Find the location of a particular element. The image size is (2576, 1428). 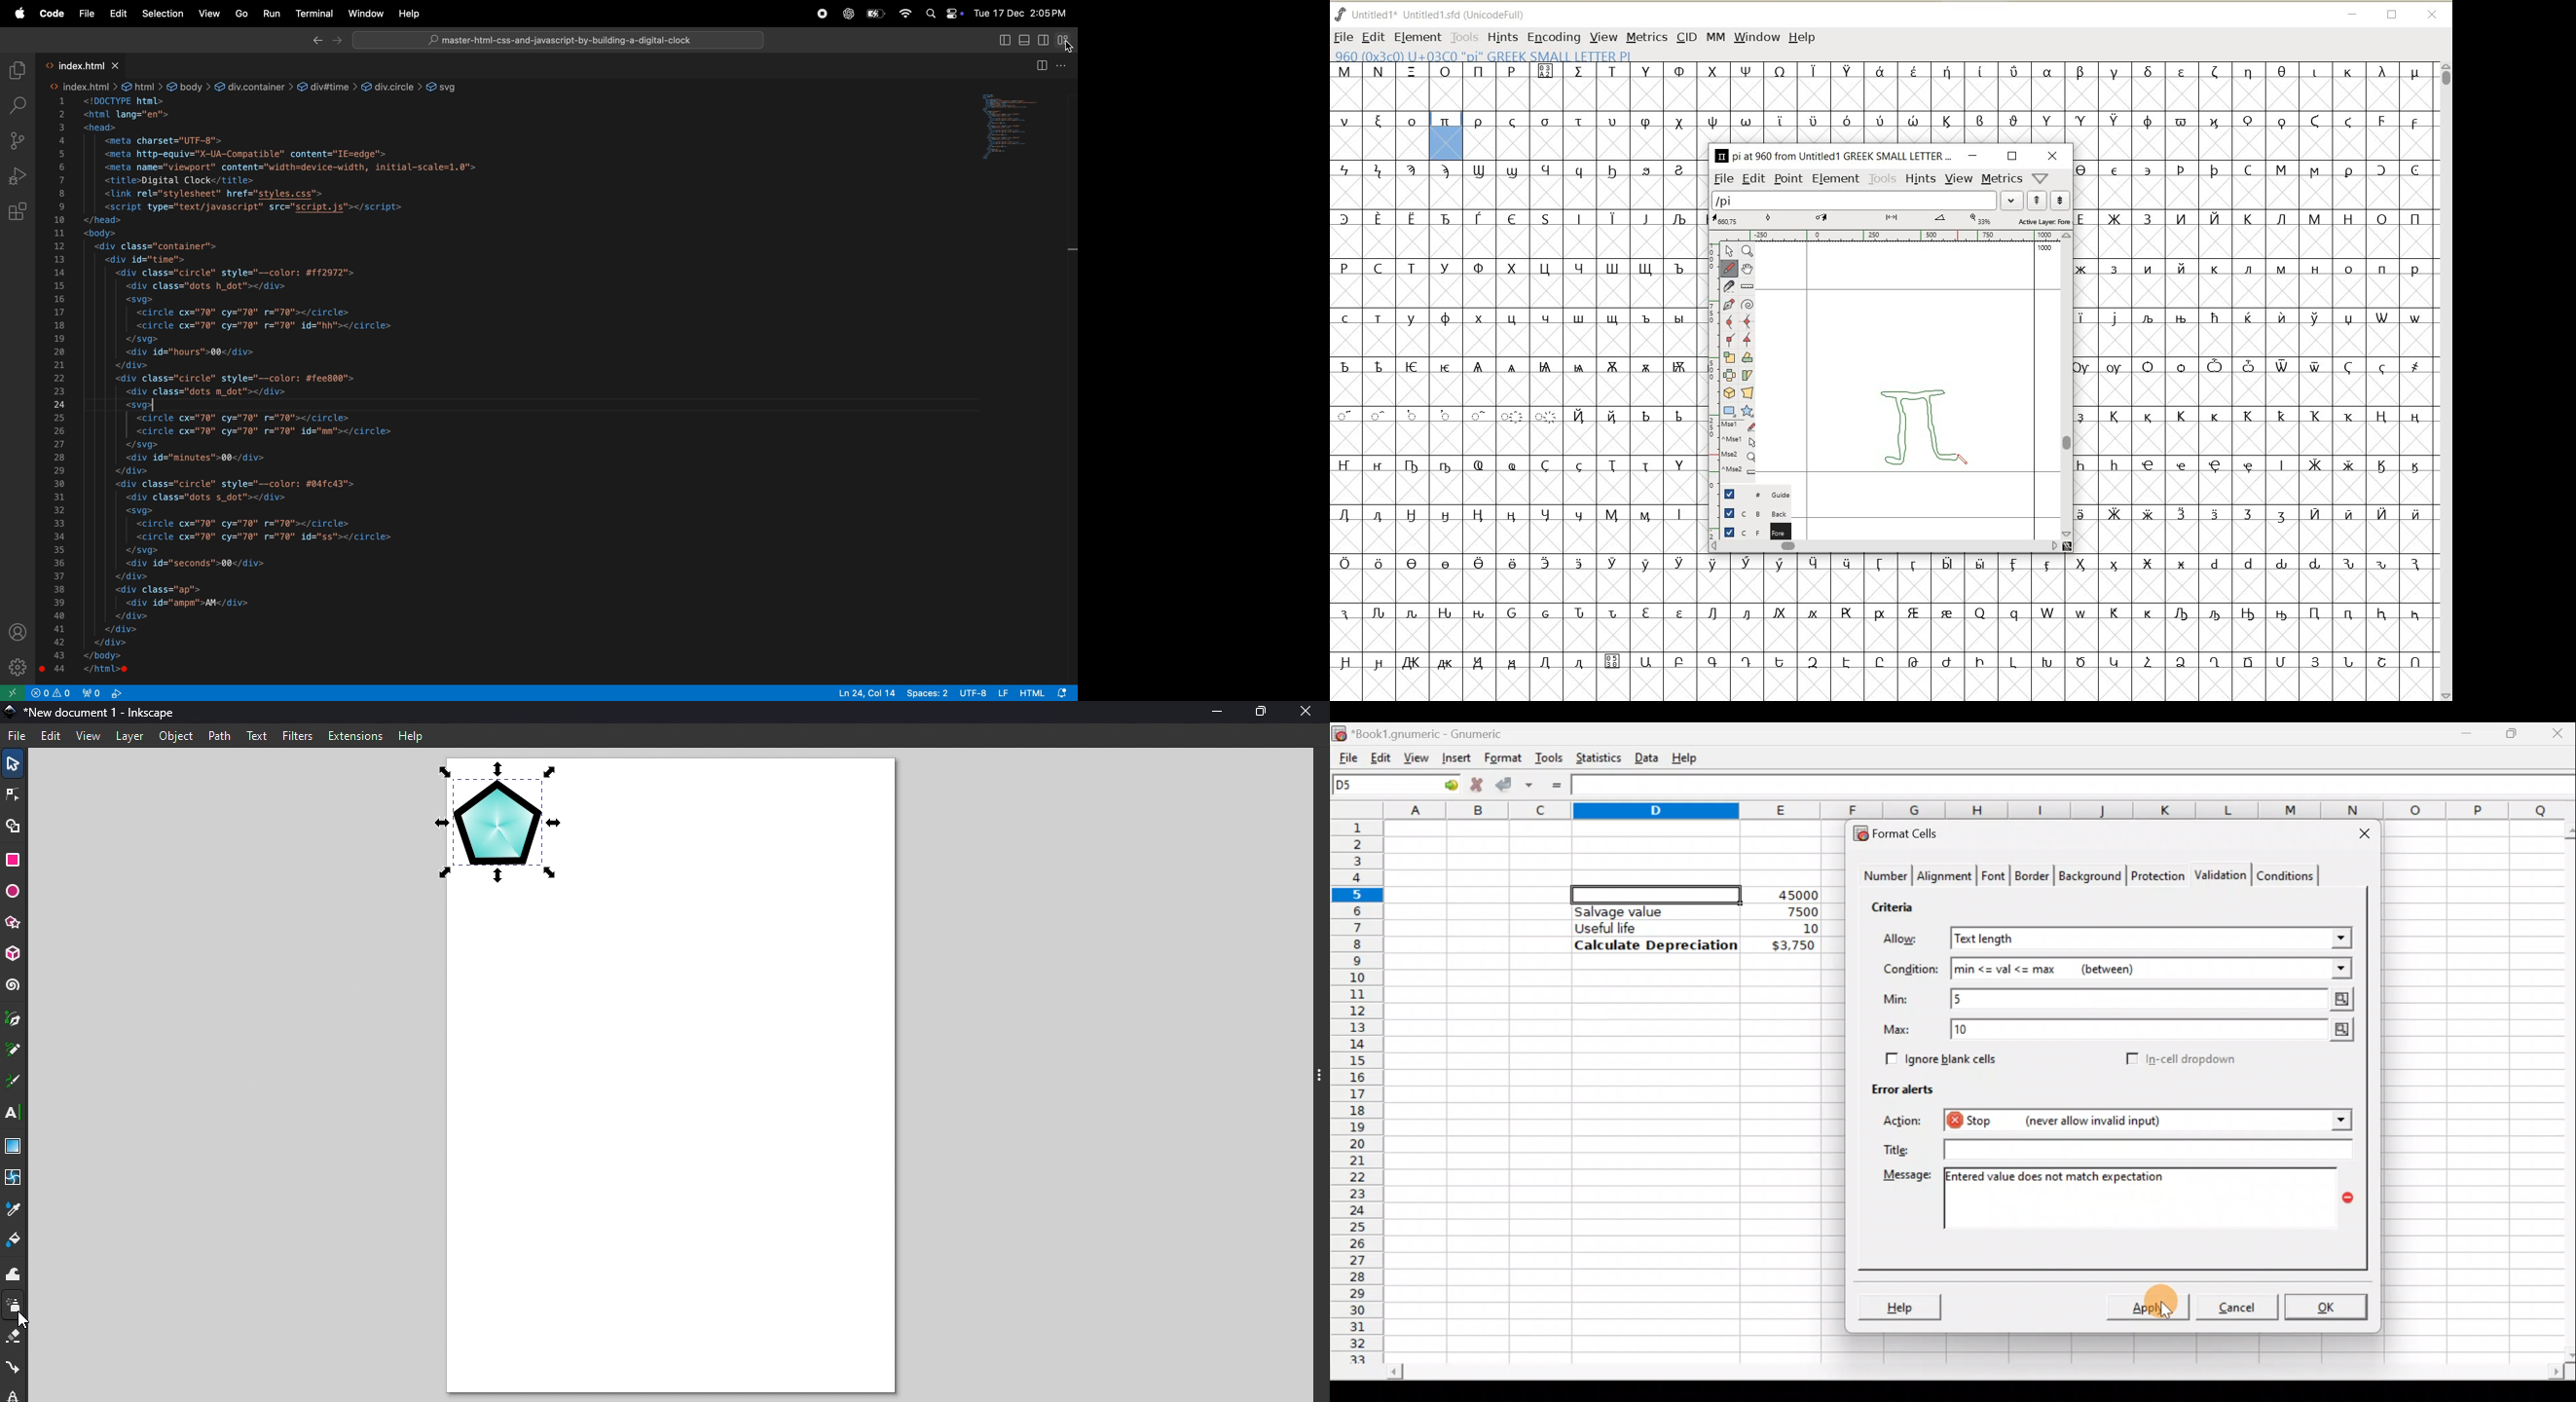

Extensions is located at coordinates (357, 735).